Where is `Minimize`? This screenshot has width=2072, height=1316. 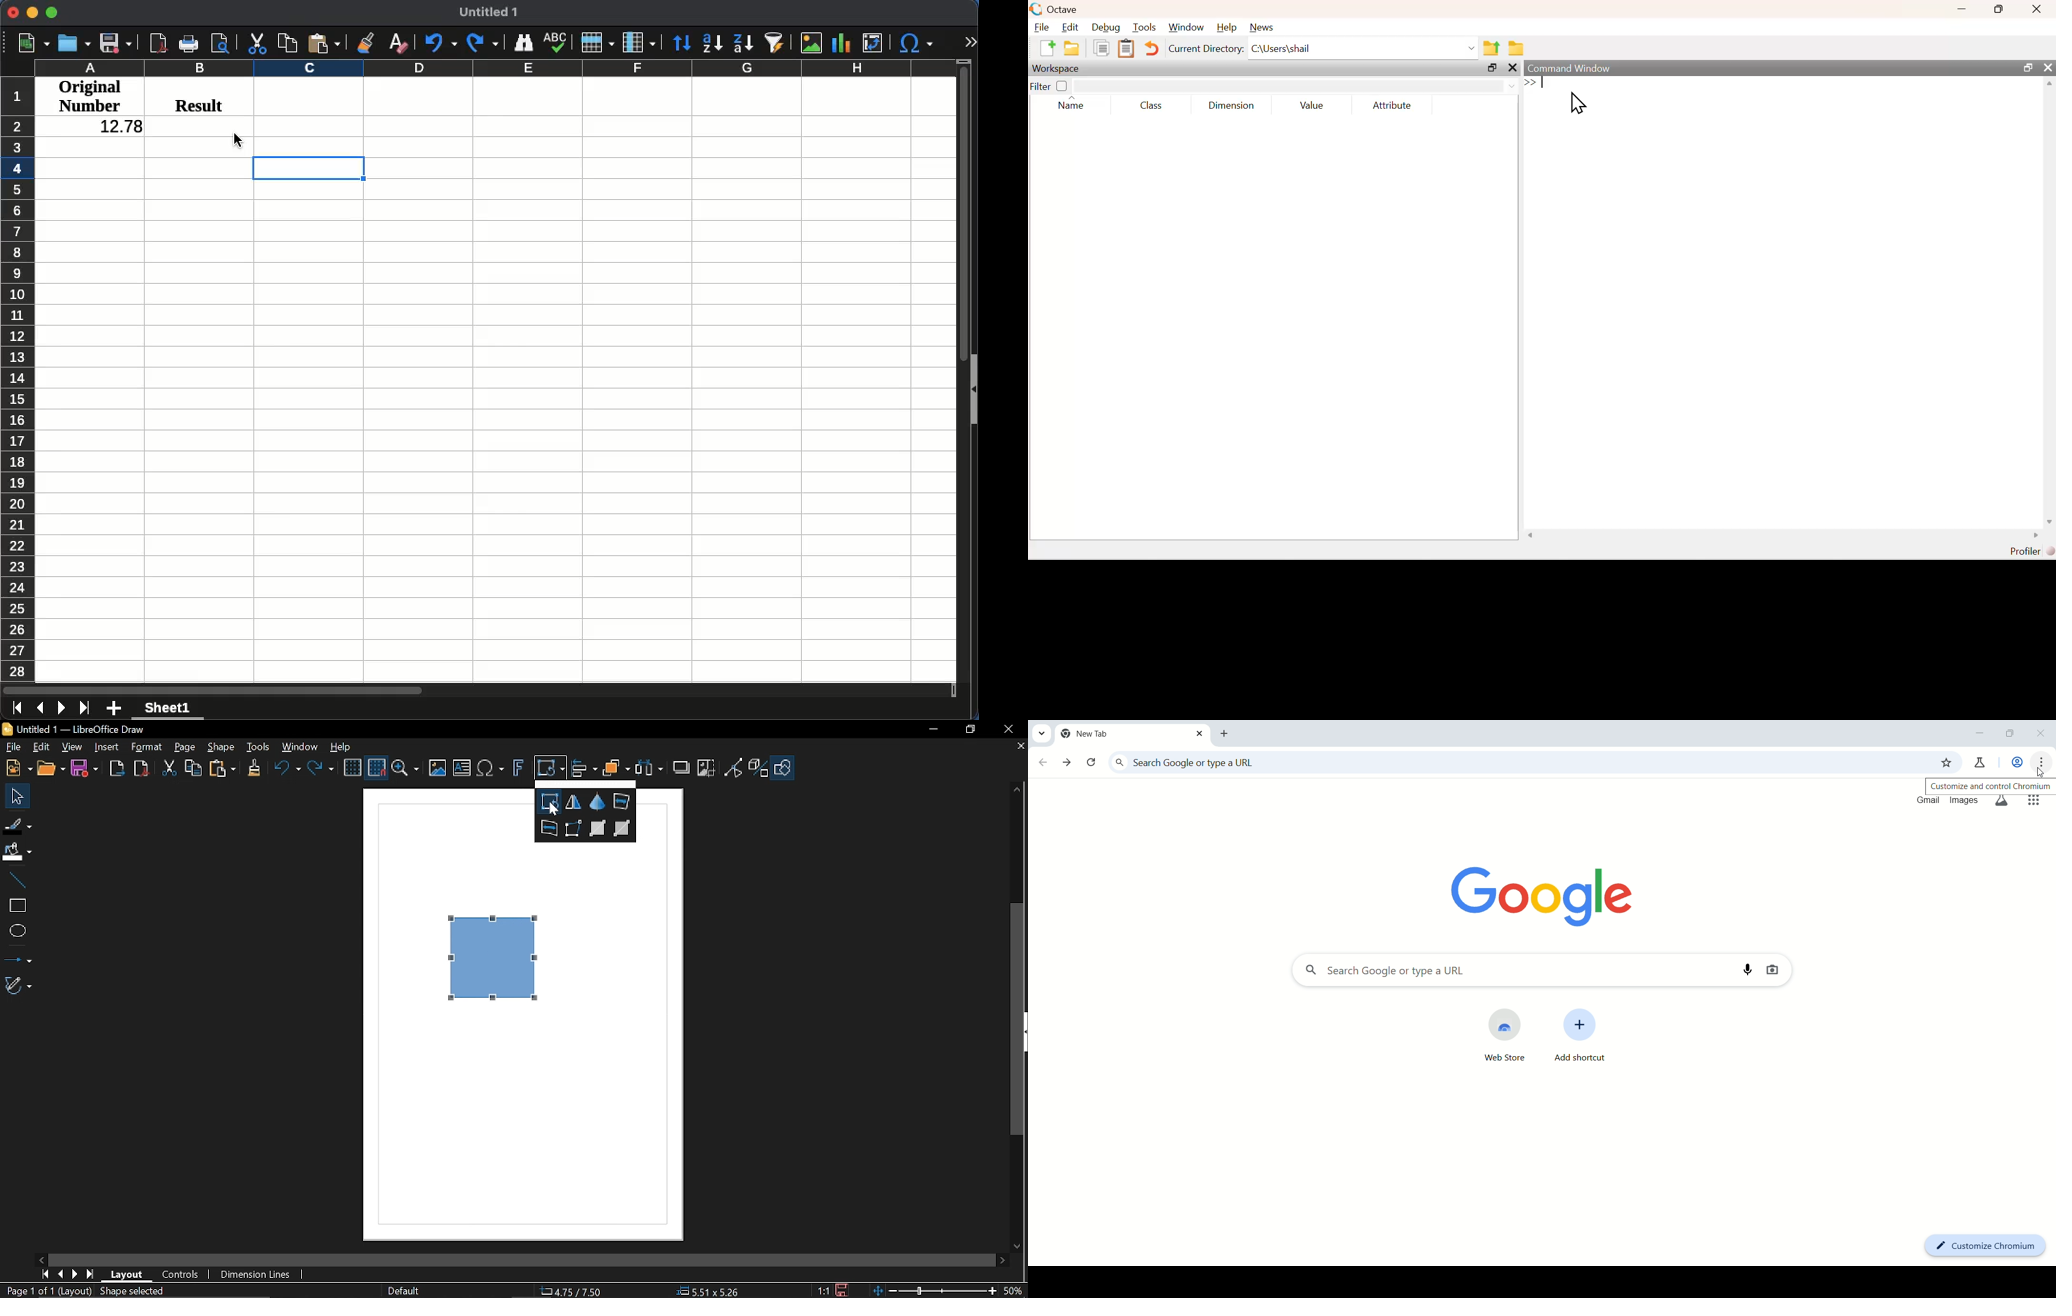
Minimize is located at coordinates (932, 729).